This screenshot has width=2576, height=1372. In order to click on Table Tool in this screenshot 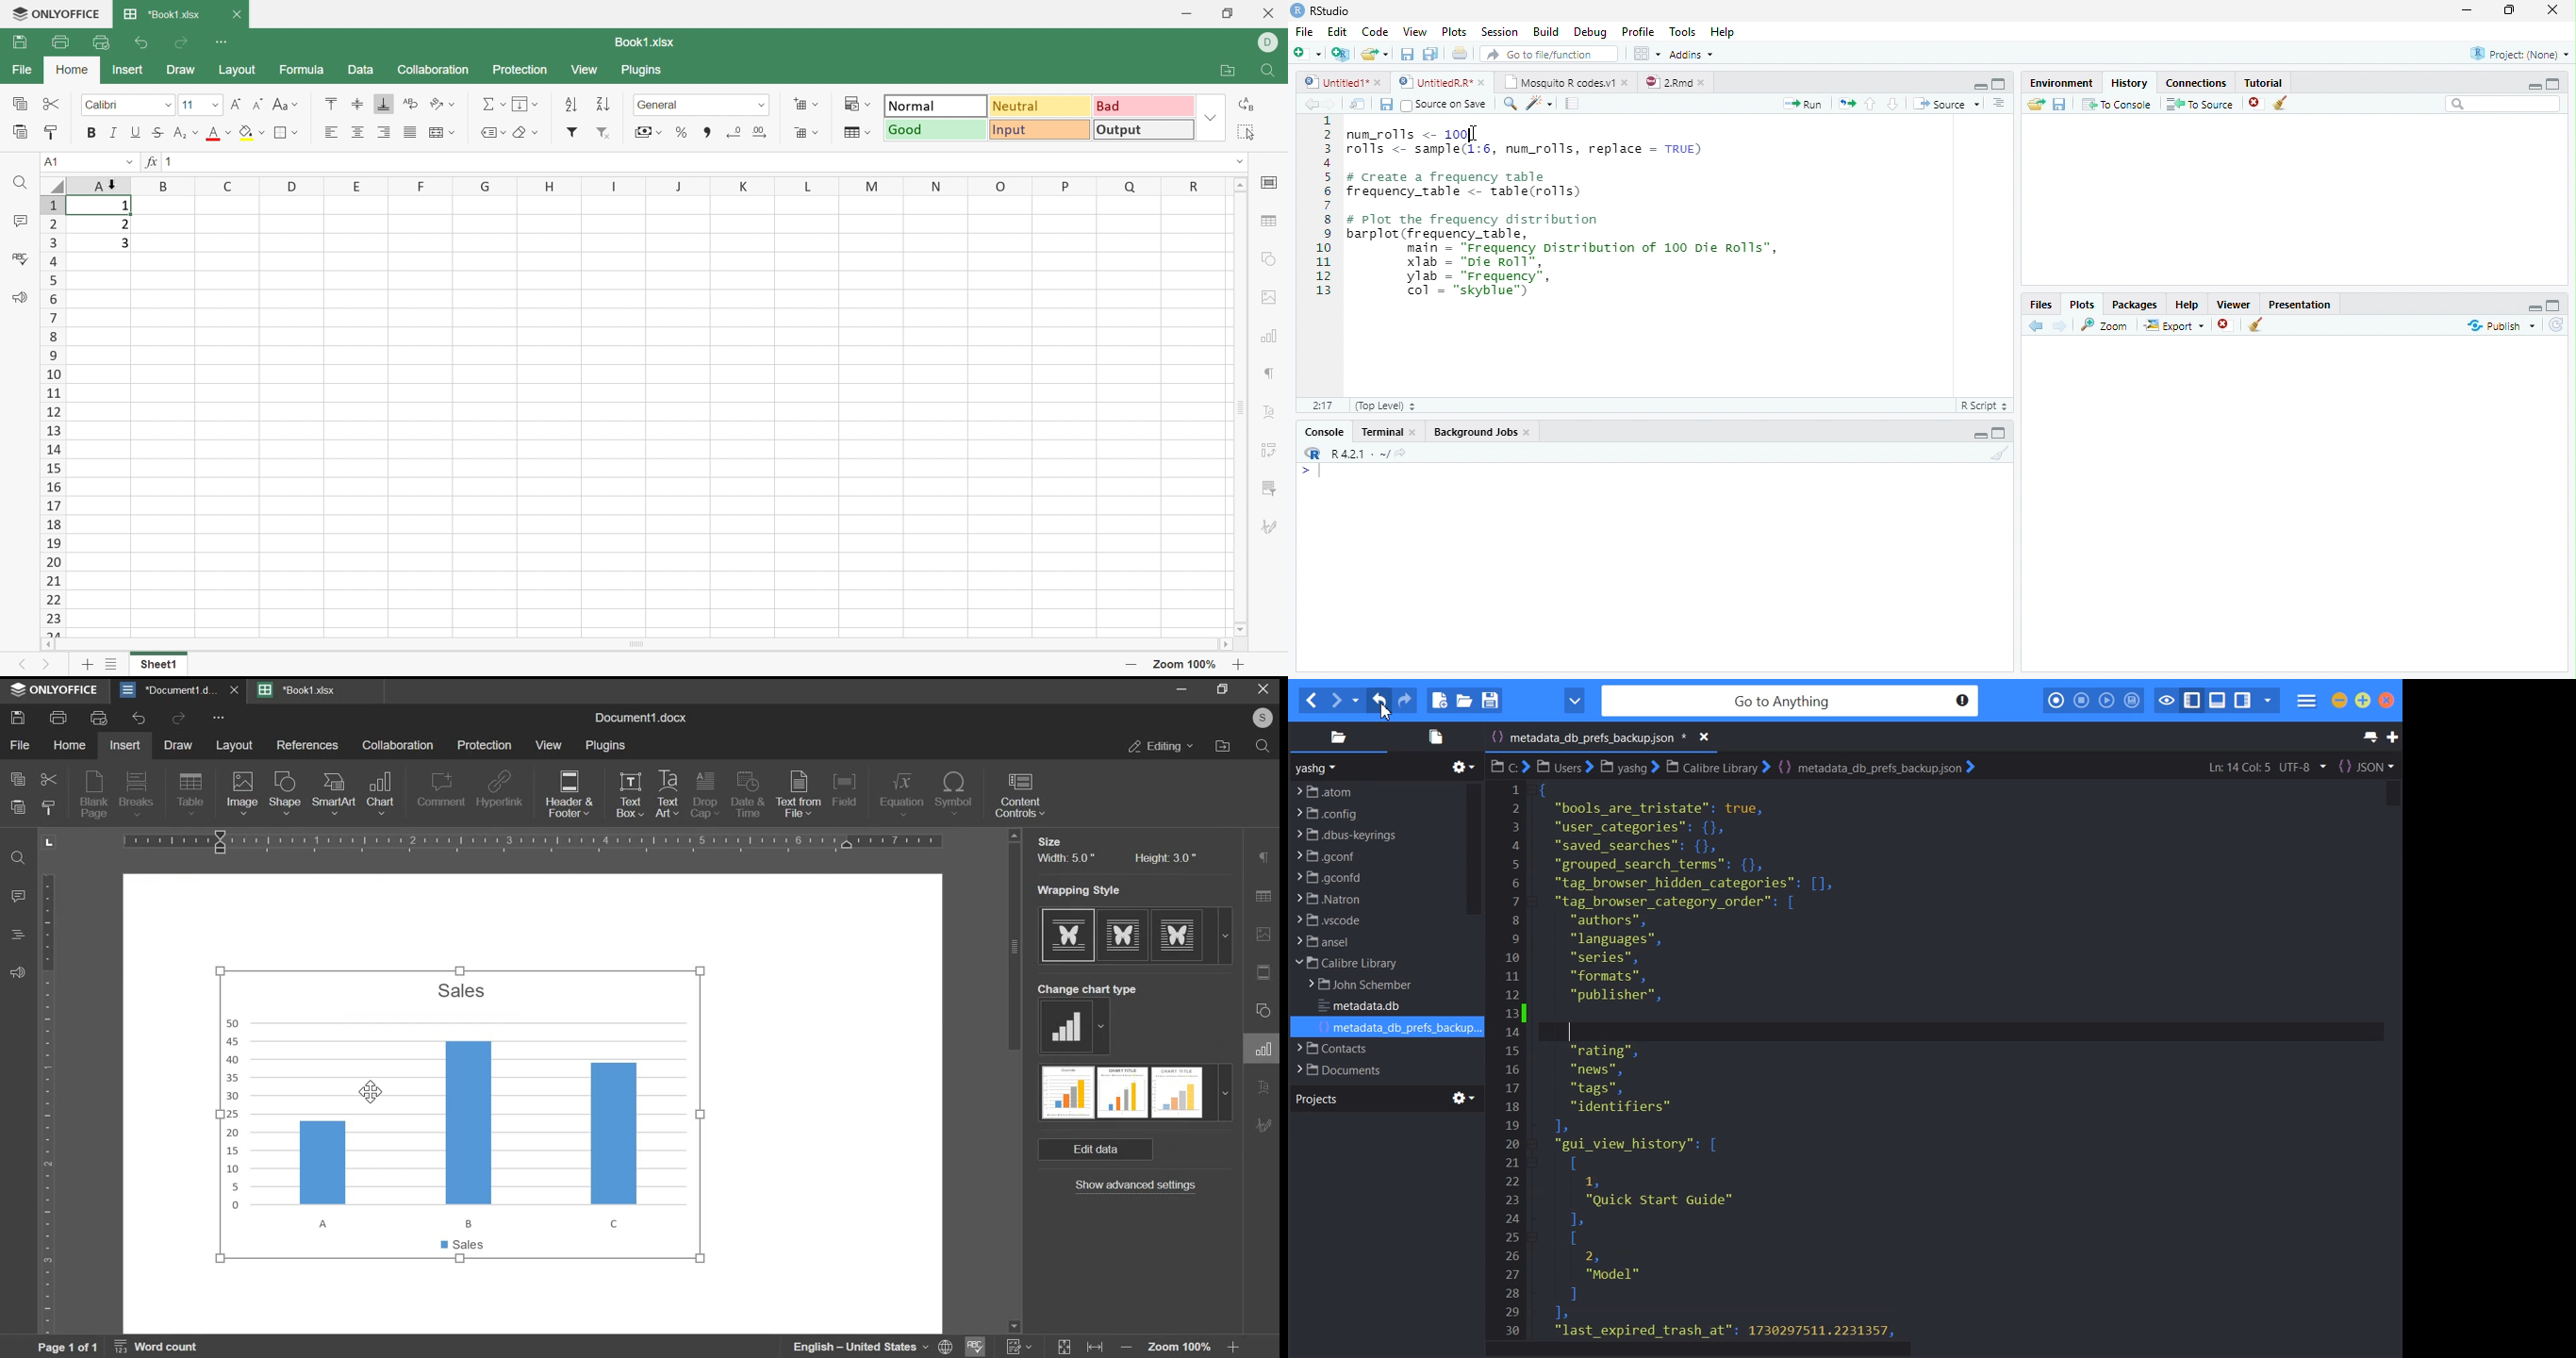, I will do `click(1263, 857)`.